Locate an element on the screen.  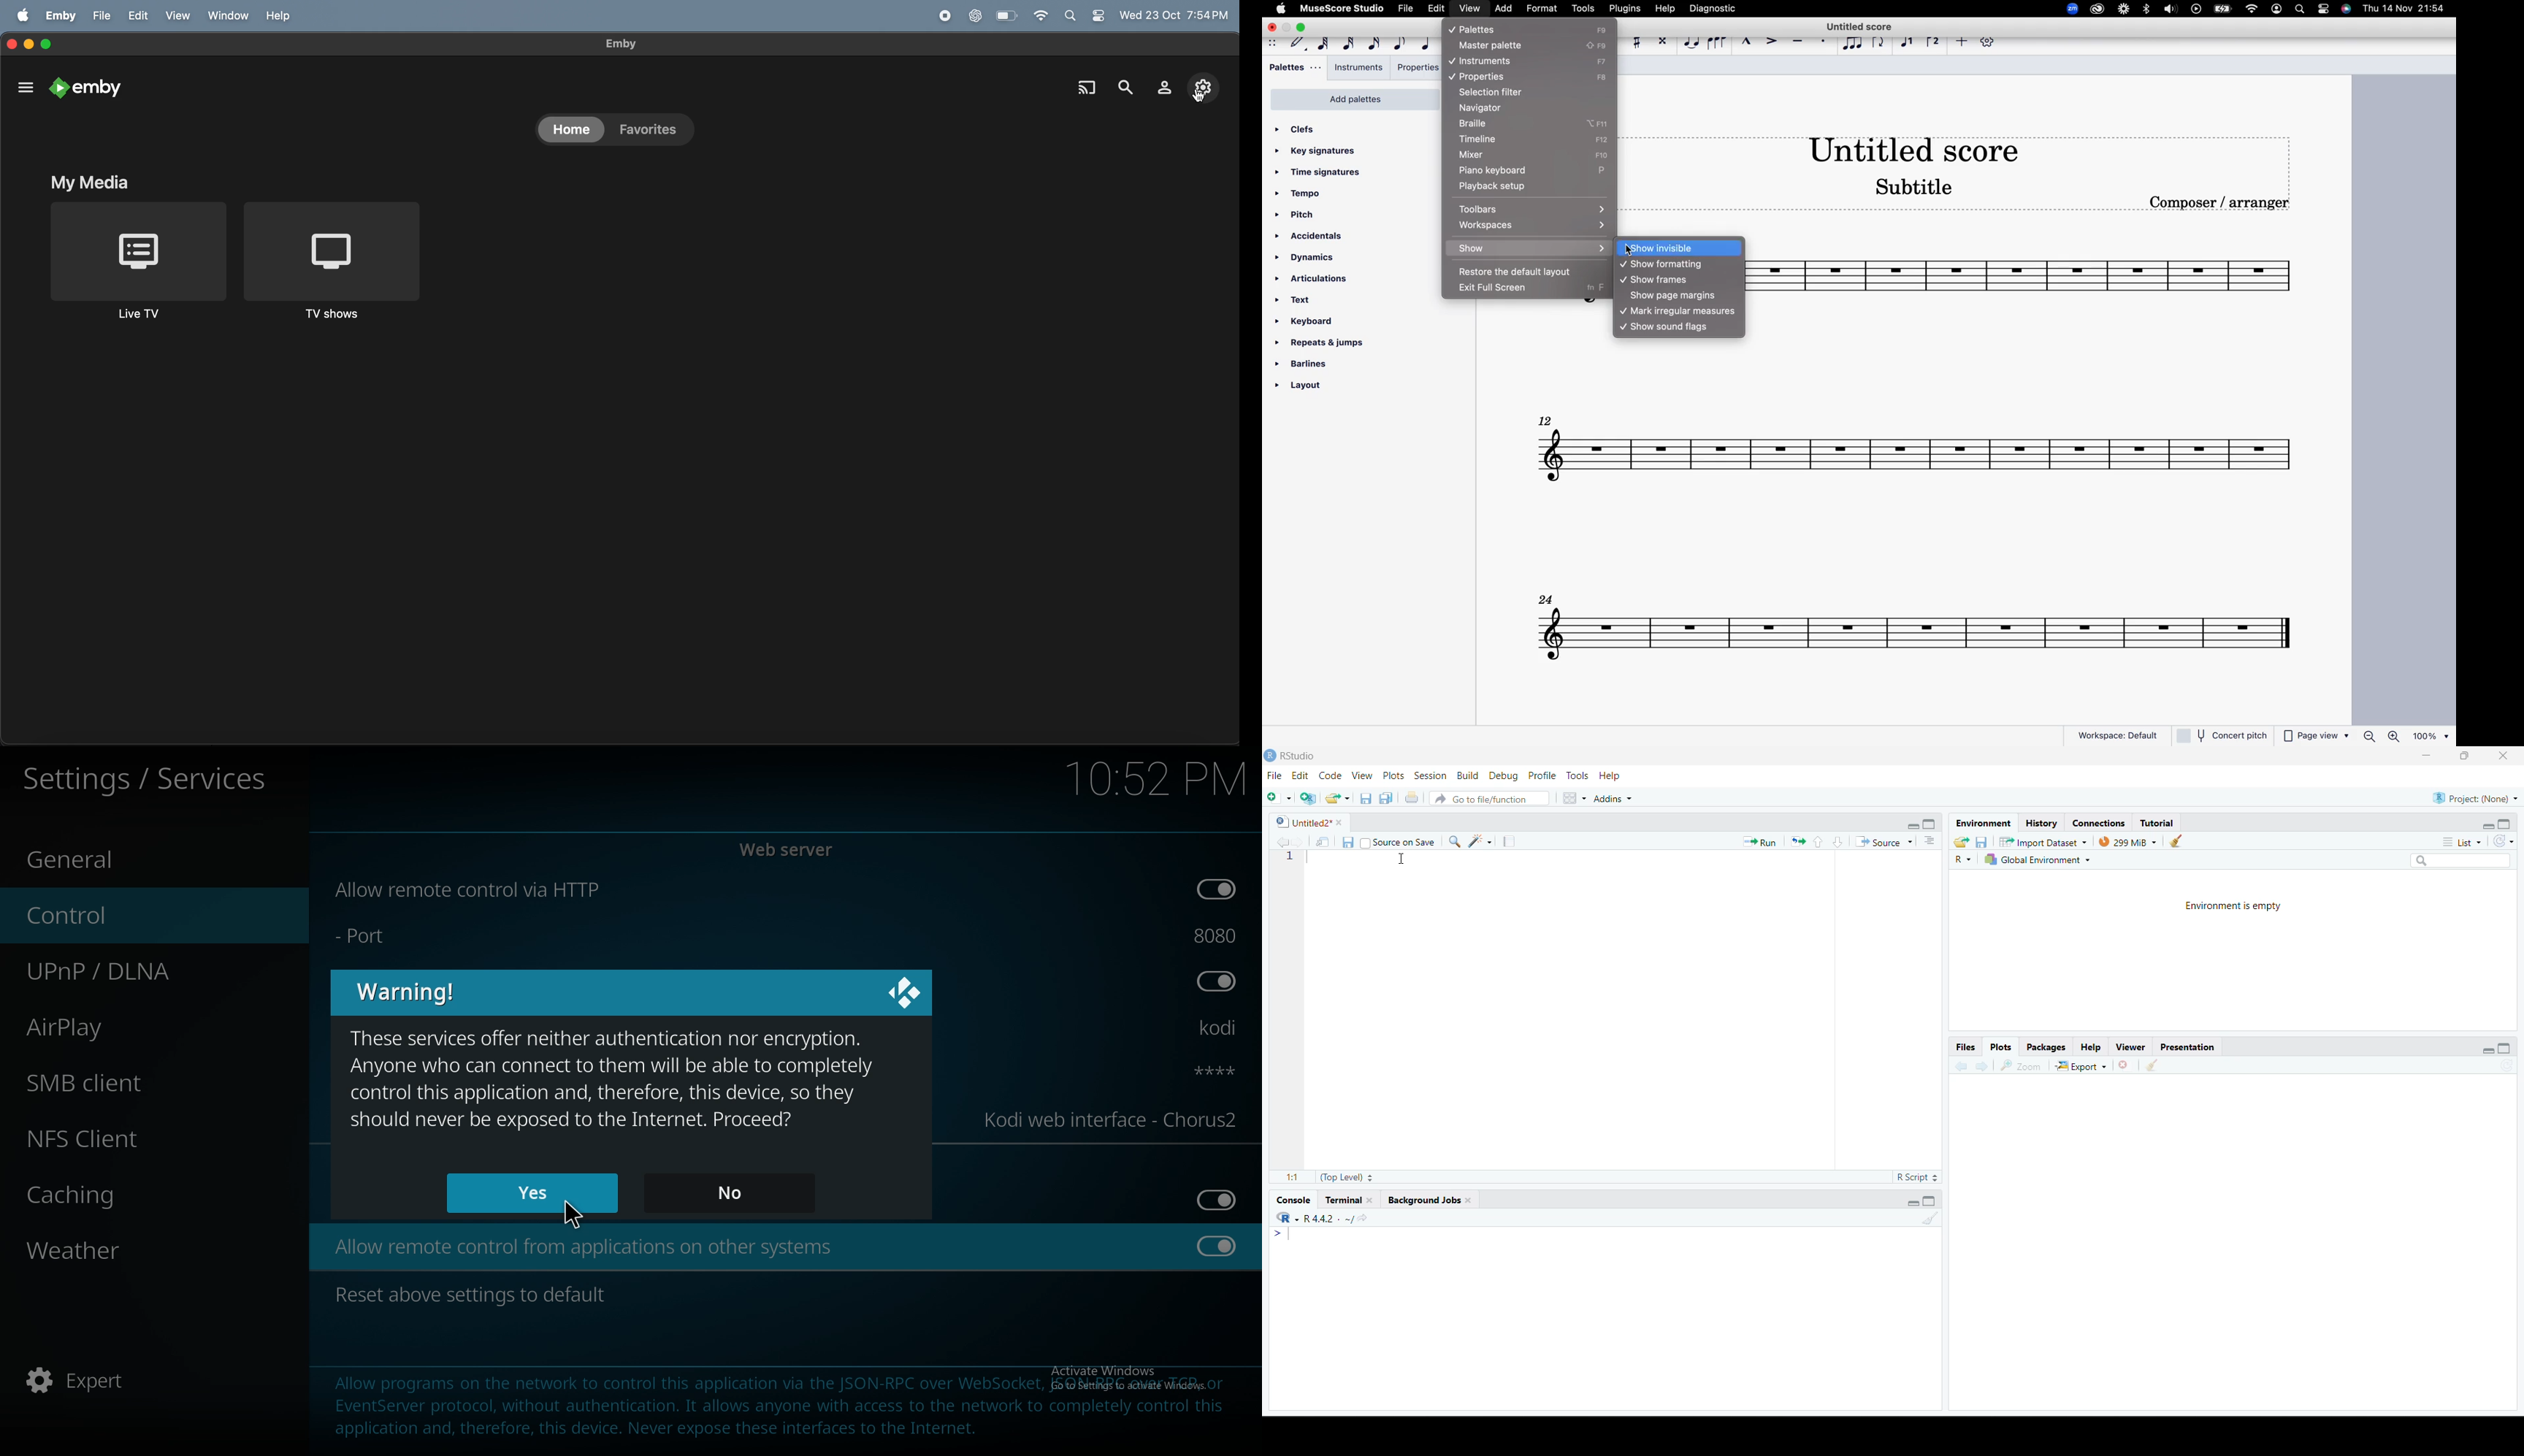
master palette is located at coordinates (1504, 46).